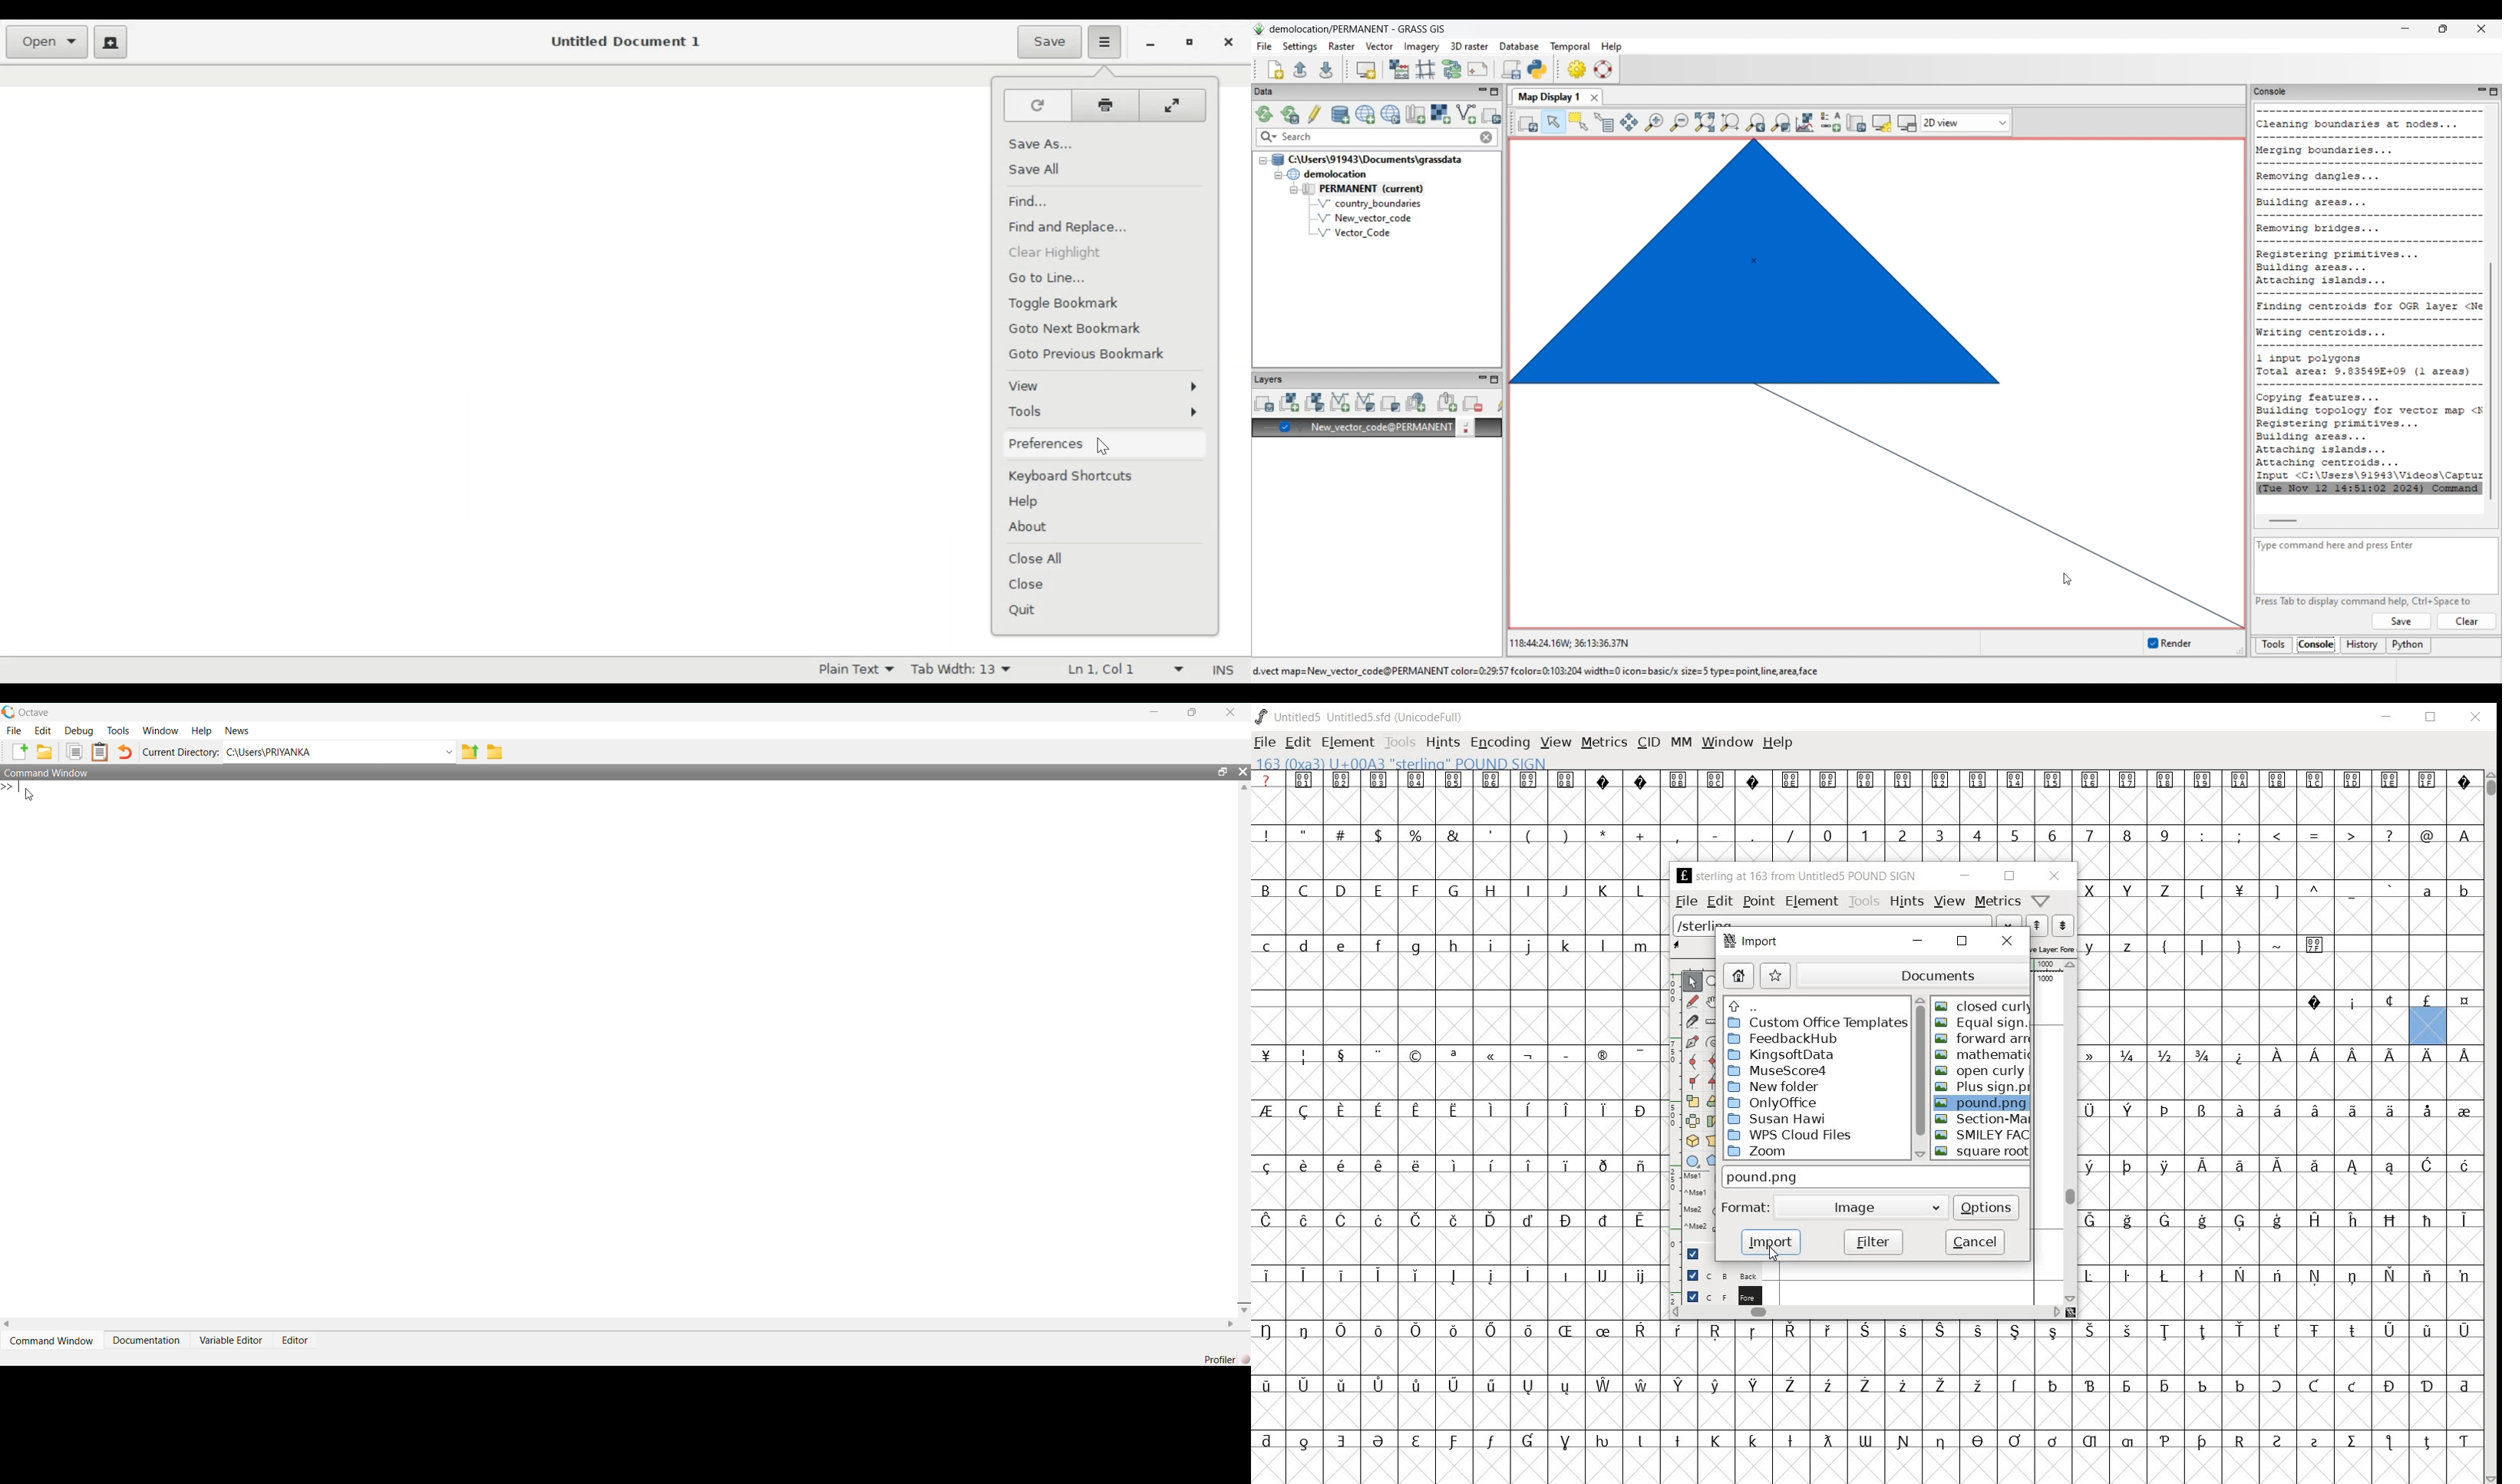 Image resolution: width=2520 pixels, height=1484 pixels. Describe the element at coordinates (1269, 1166) in the screenshot. I see `Symbol` at that location.